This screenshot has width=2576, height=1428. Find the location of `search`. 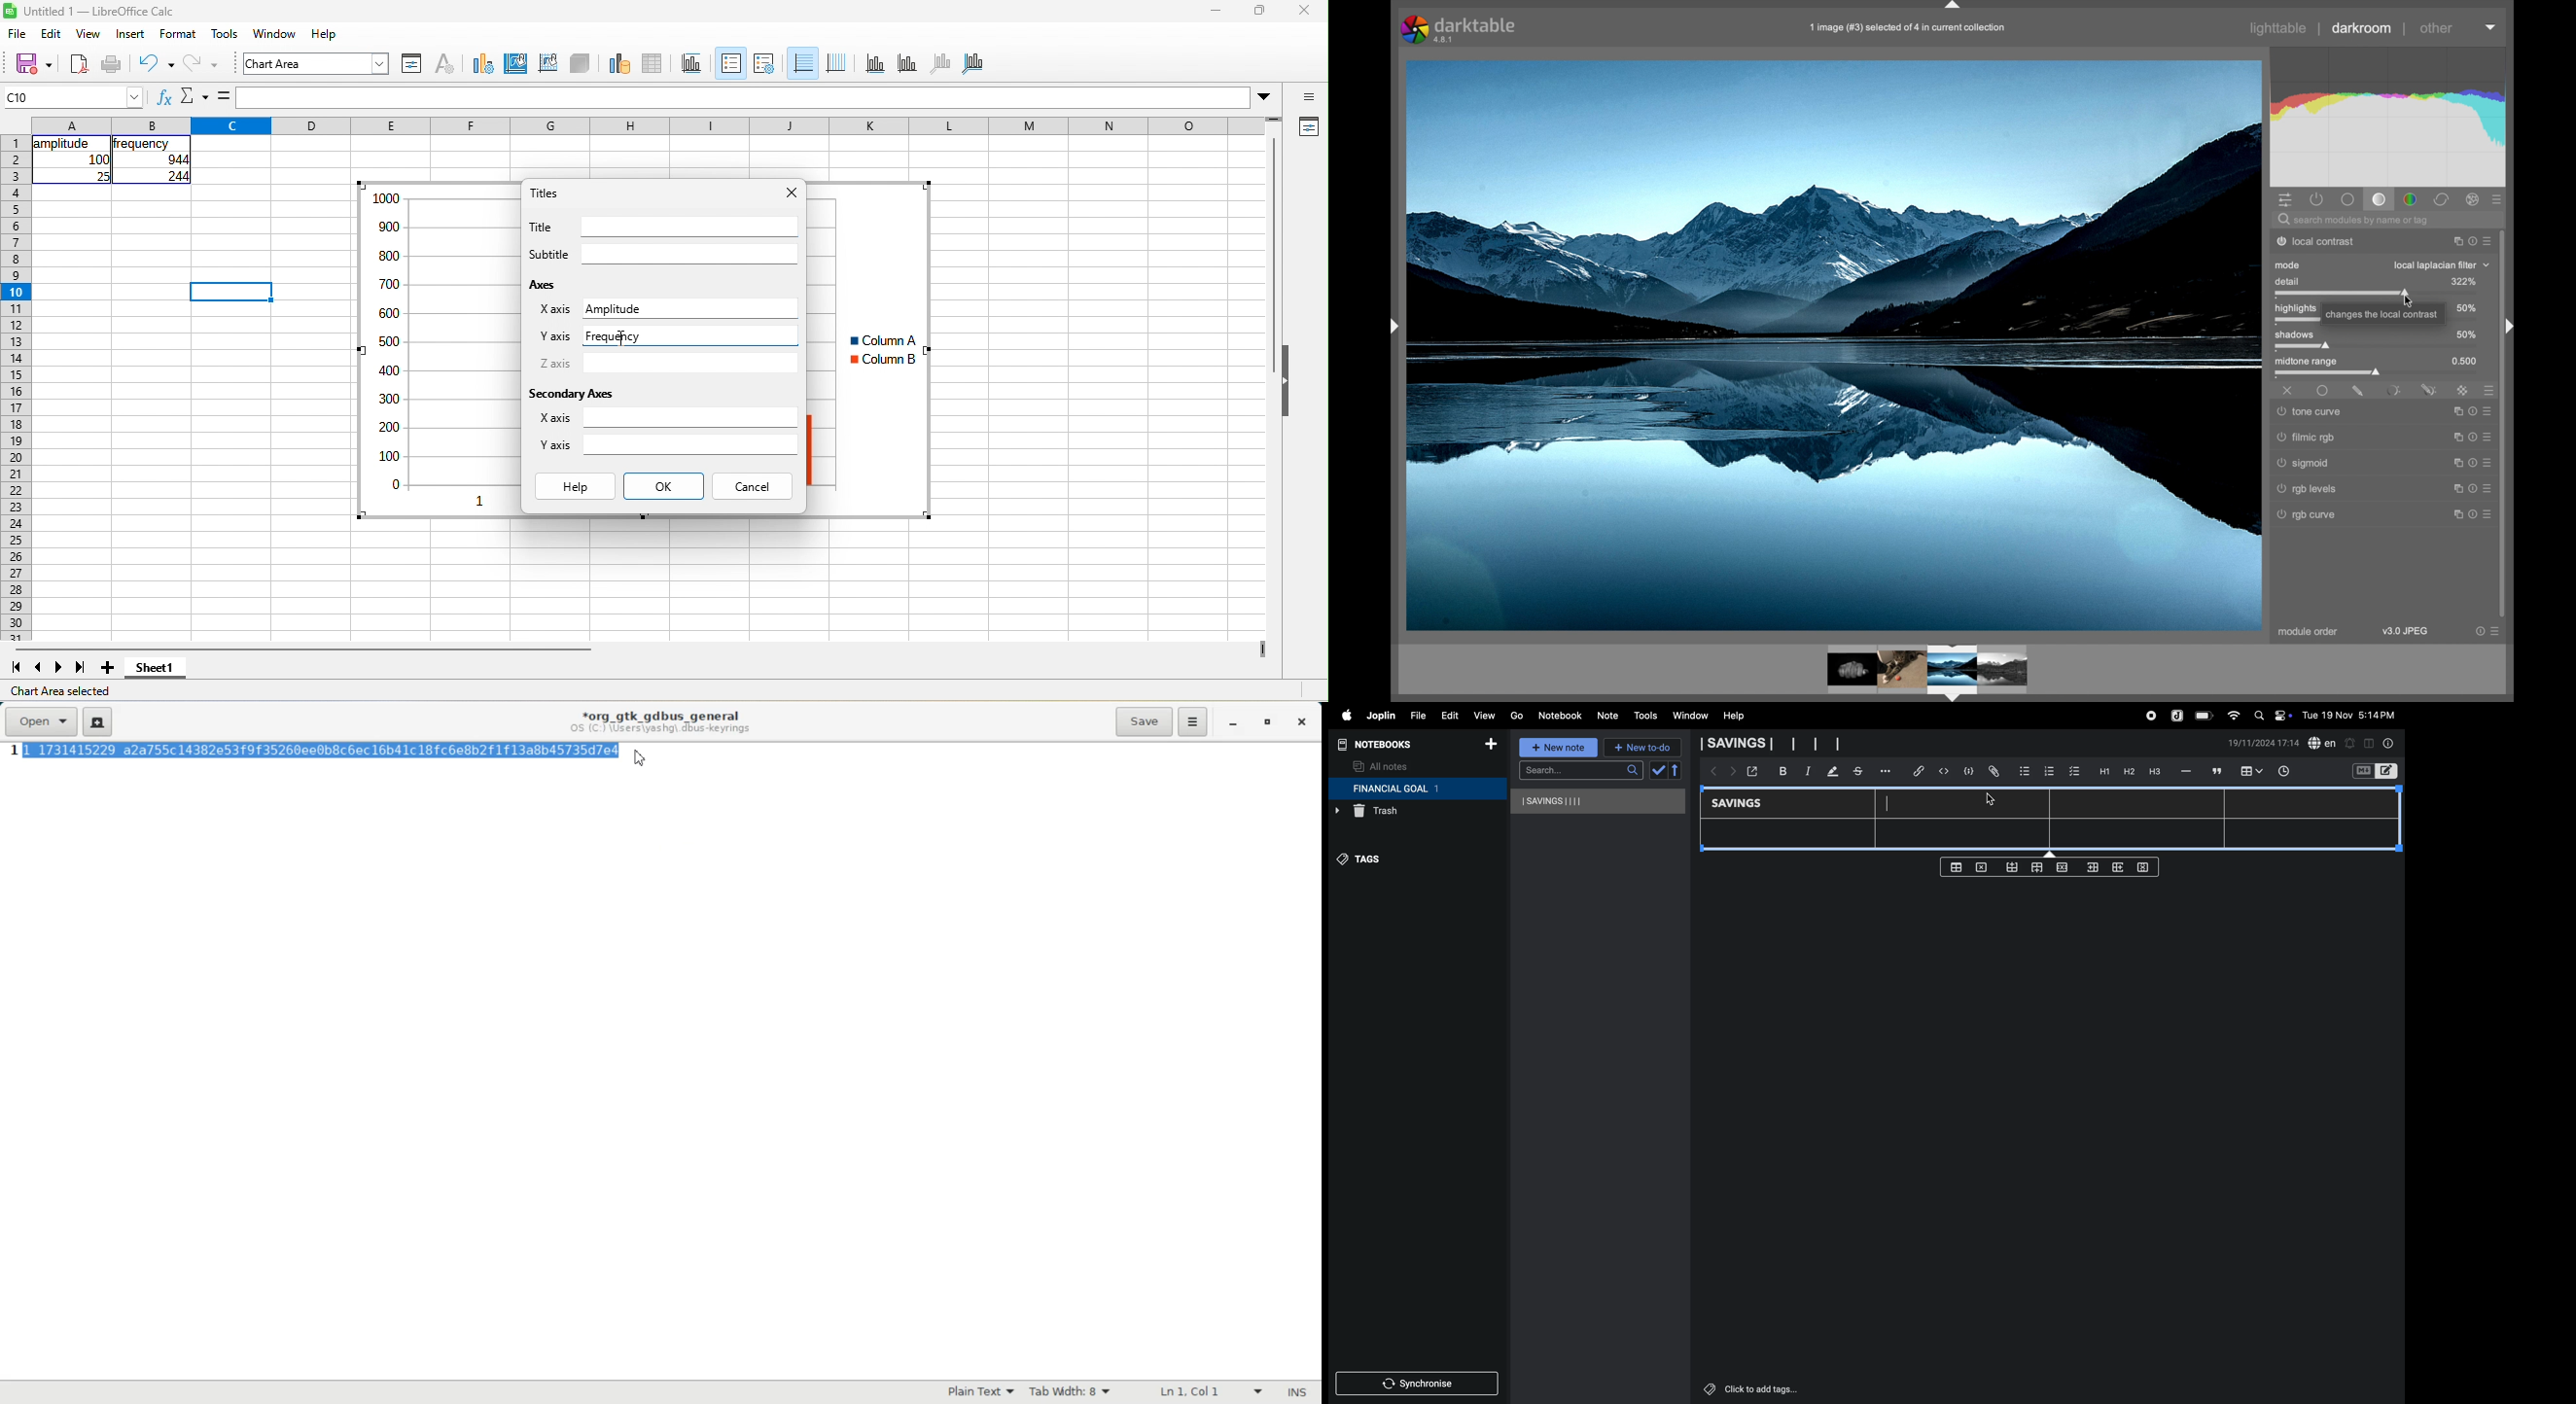

search is located at coordinates (1581, 770).